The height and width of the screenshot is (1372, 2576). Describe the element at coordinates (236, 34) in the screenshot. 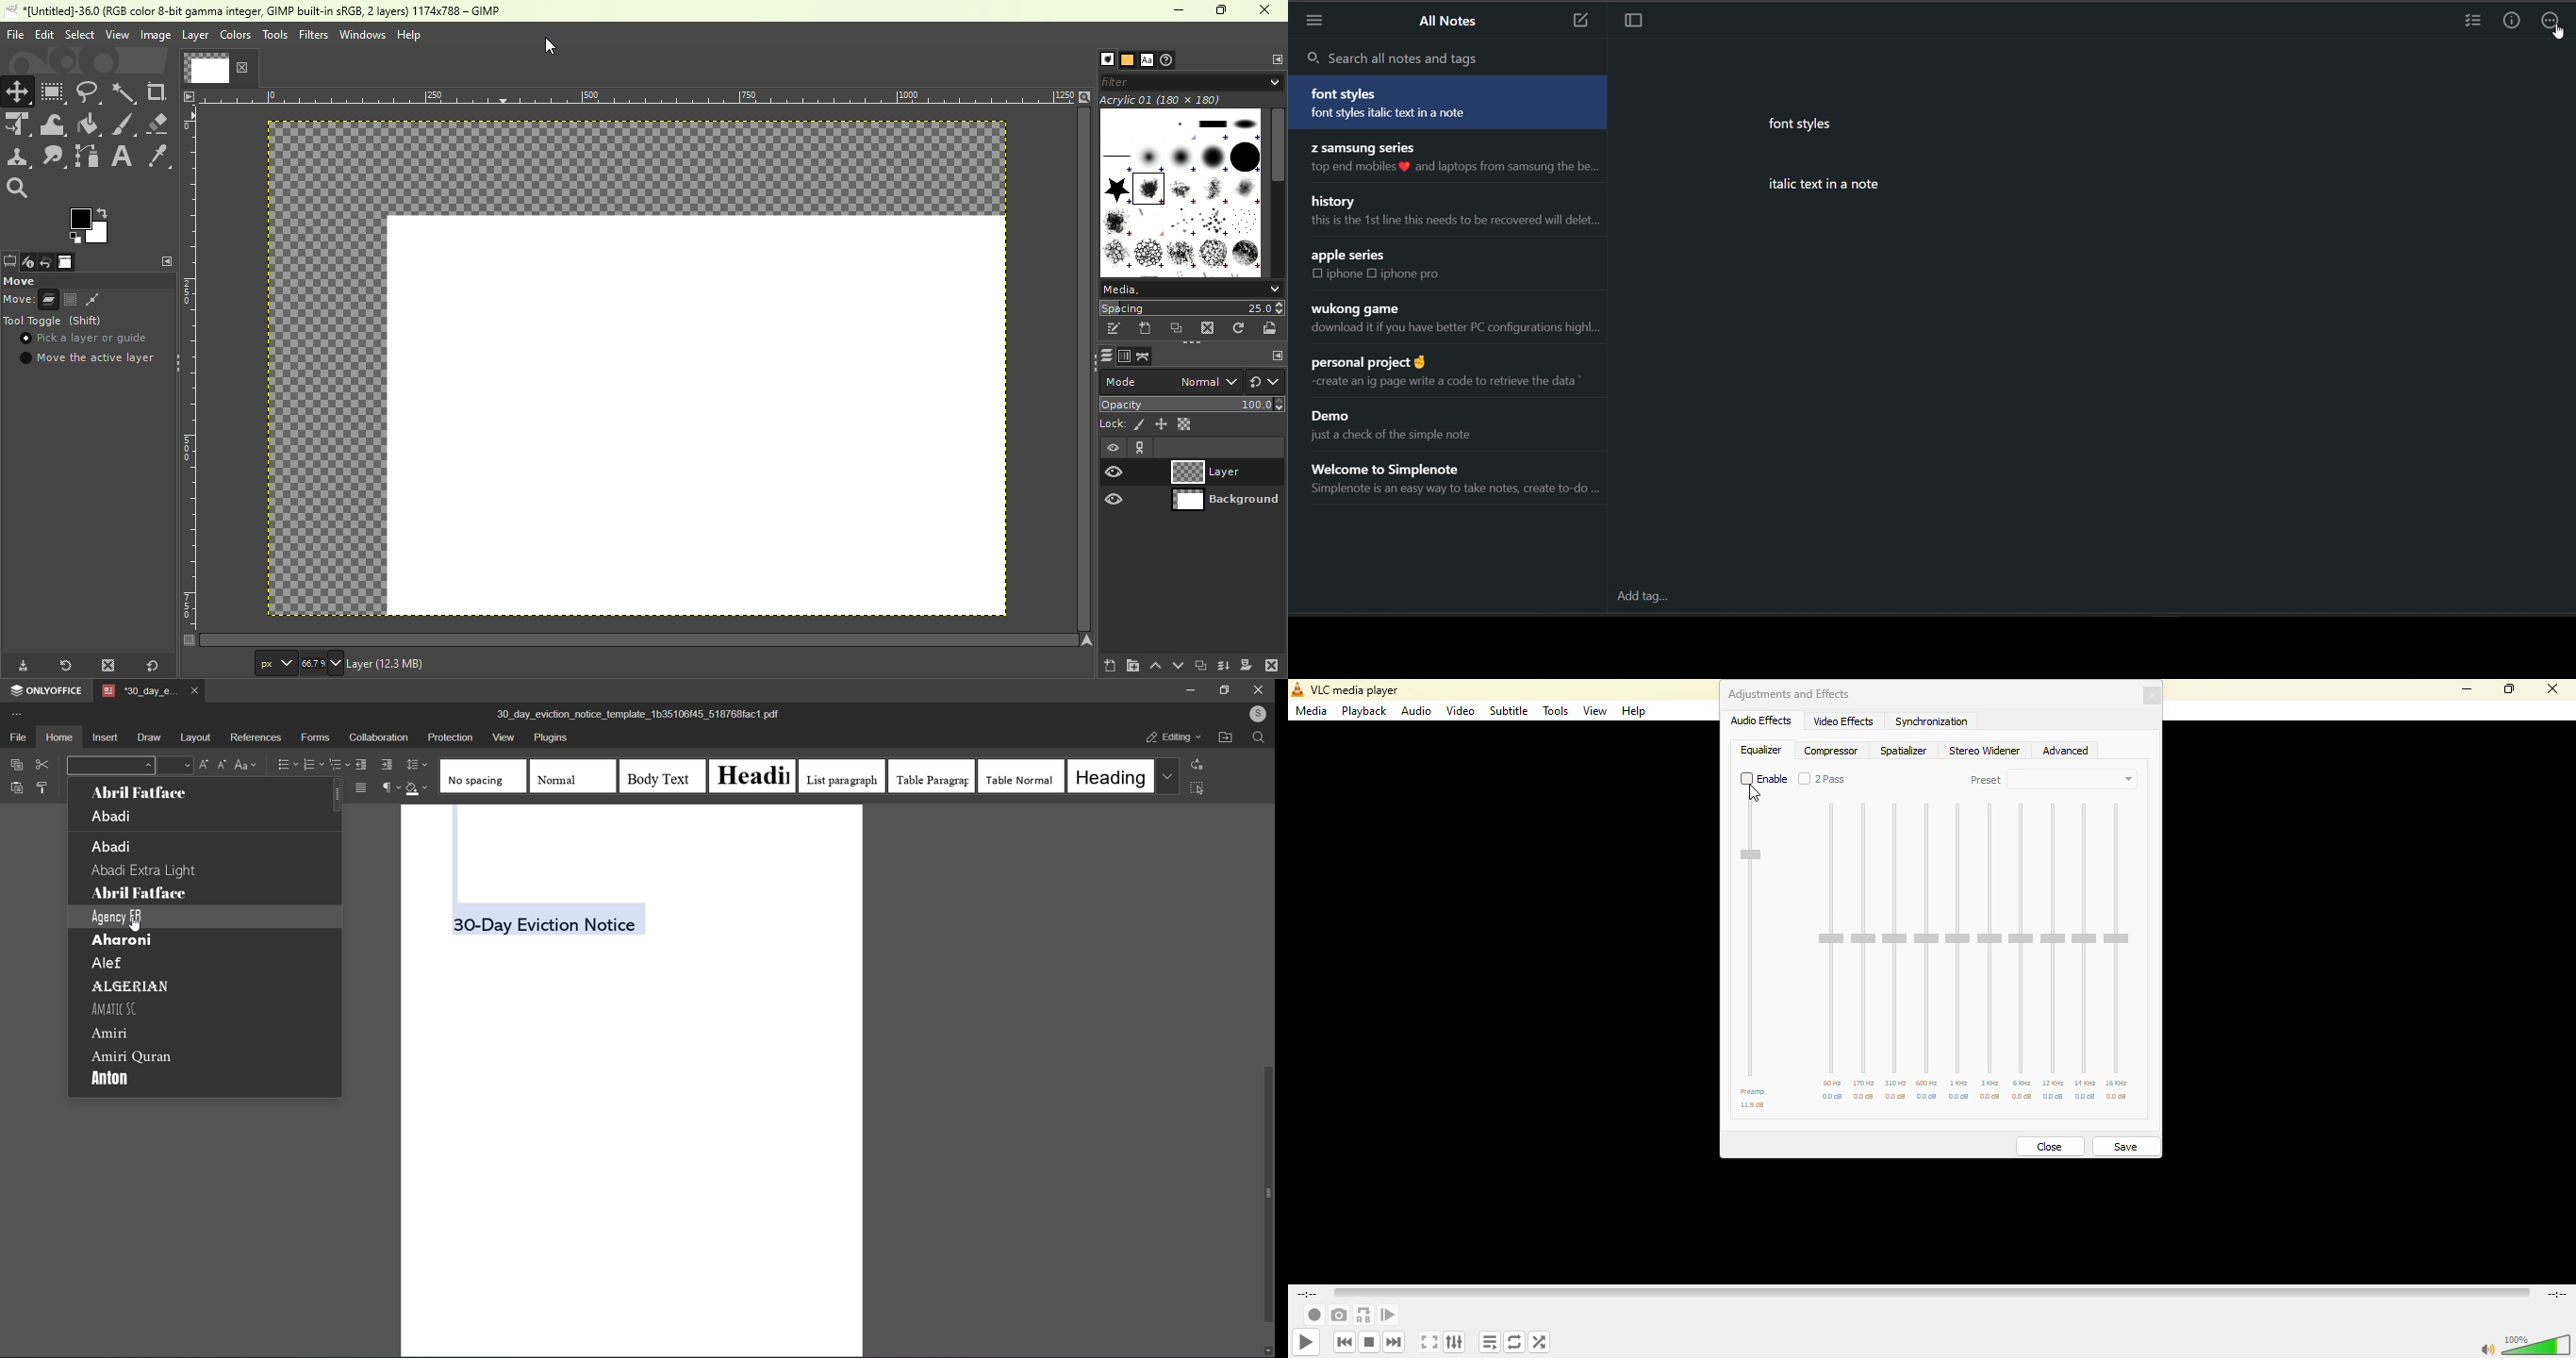

I see `Colors` at that location.